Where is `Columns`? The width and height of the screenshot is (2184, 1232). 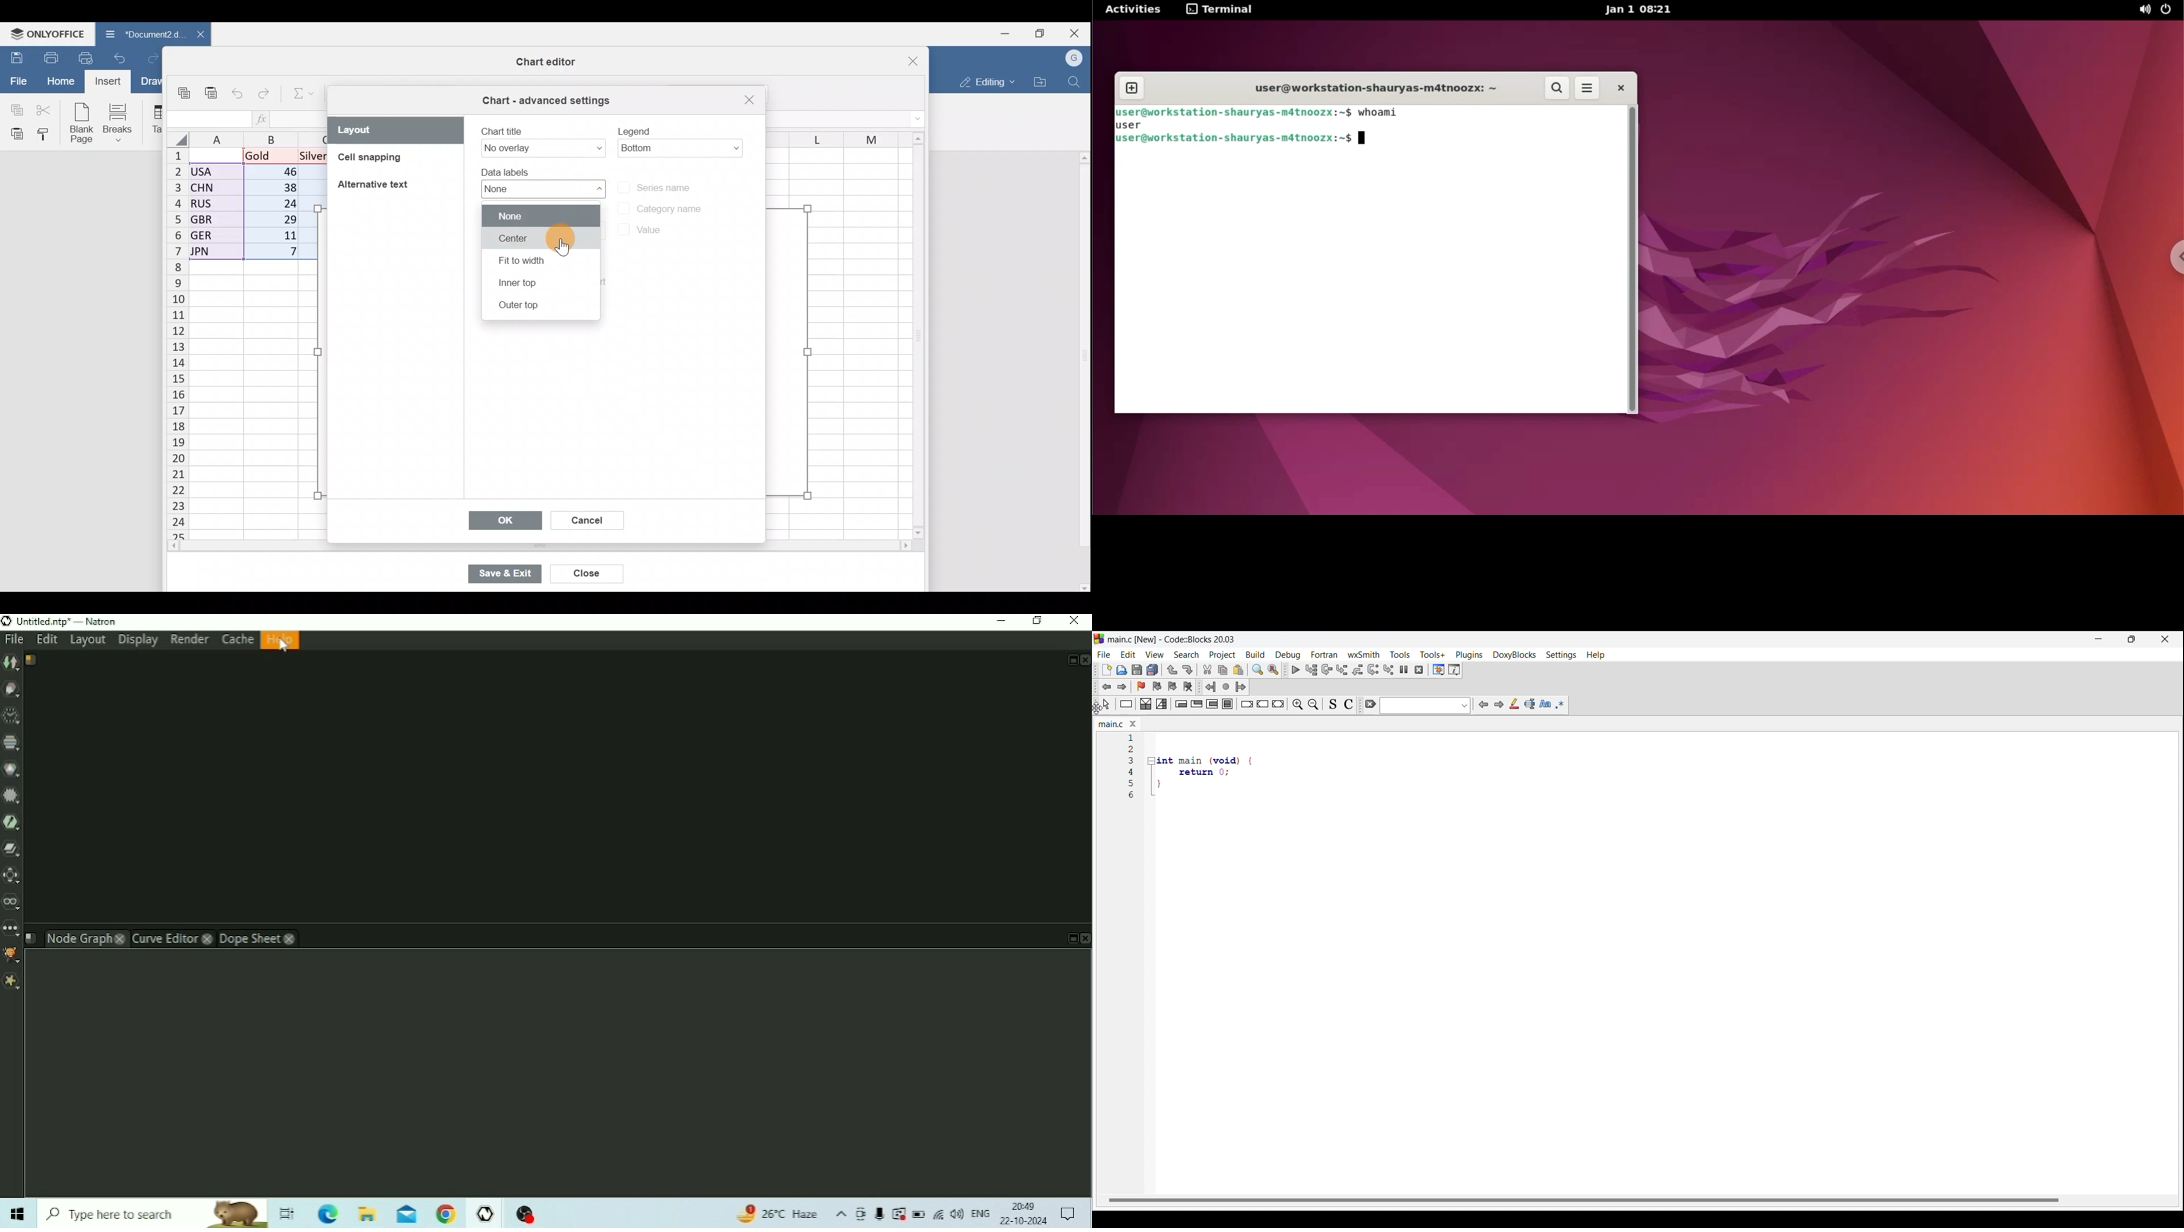 Columns is located at coordinates (260, 138).